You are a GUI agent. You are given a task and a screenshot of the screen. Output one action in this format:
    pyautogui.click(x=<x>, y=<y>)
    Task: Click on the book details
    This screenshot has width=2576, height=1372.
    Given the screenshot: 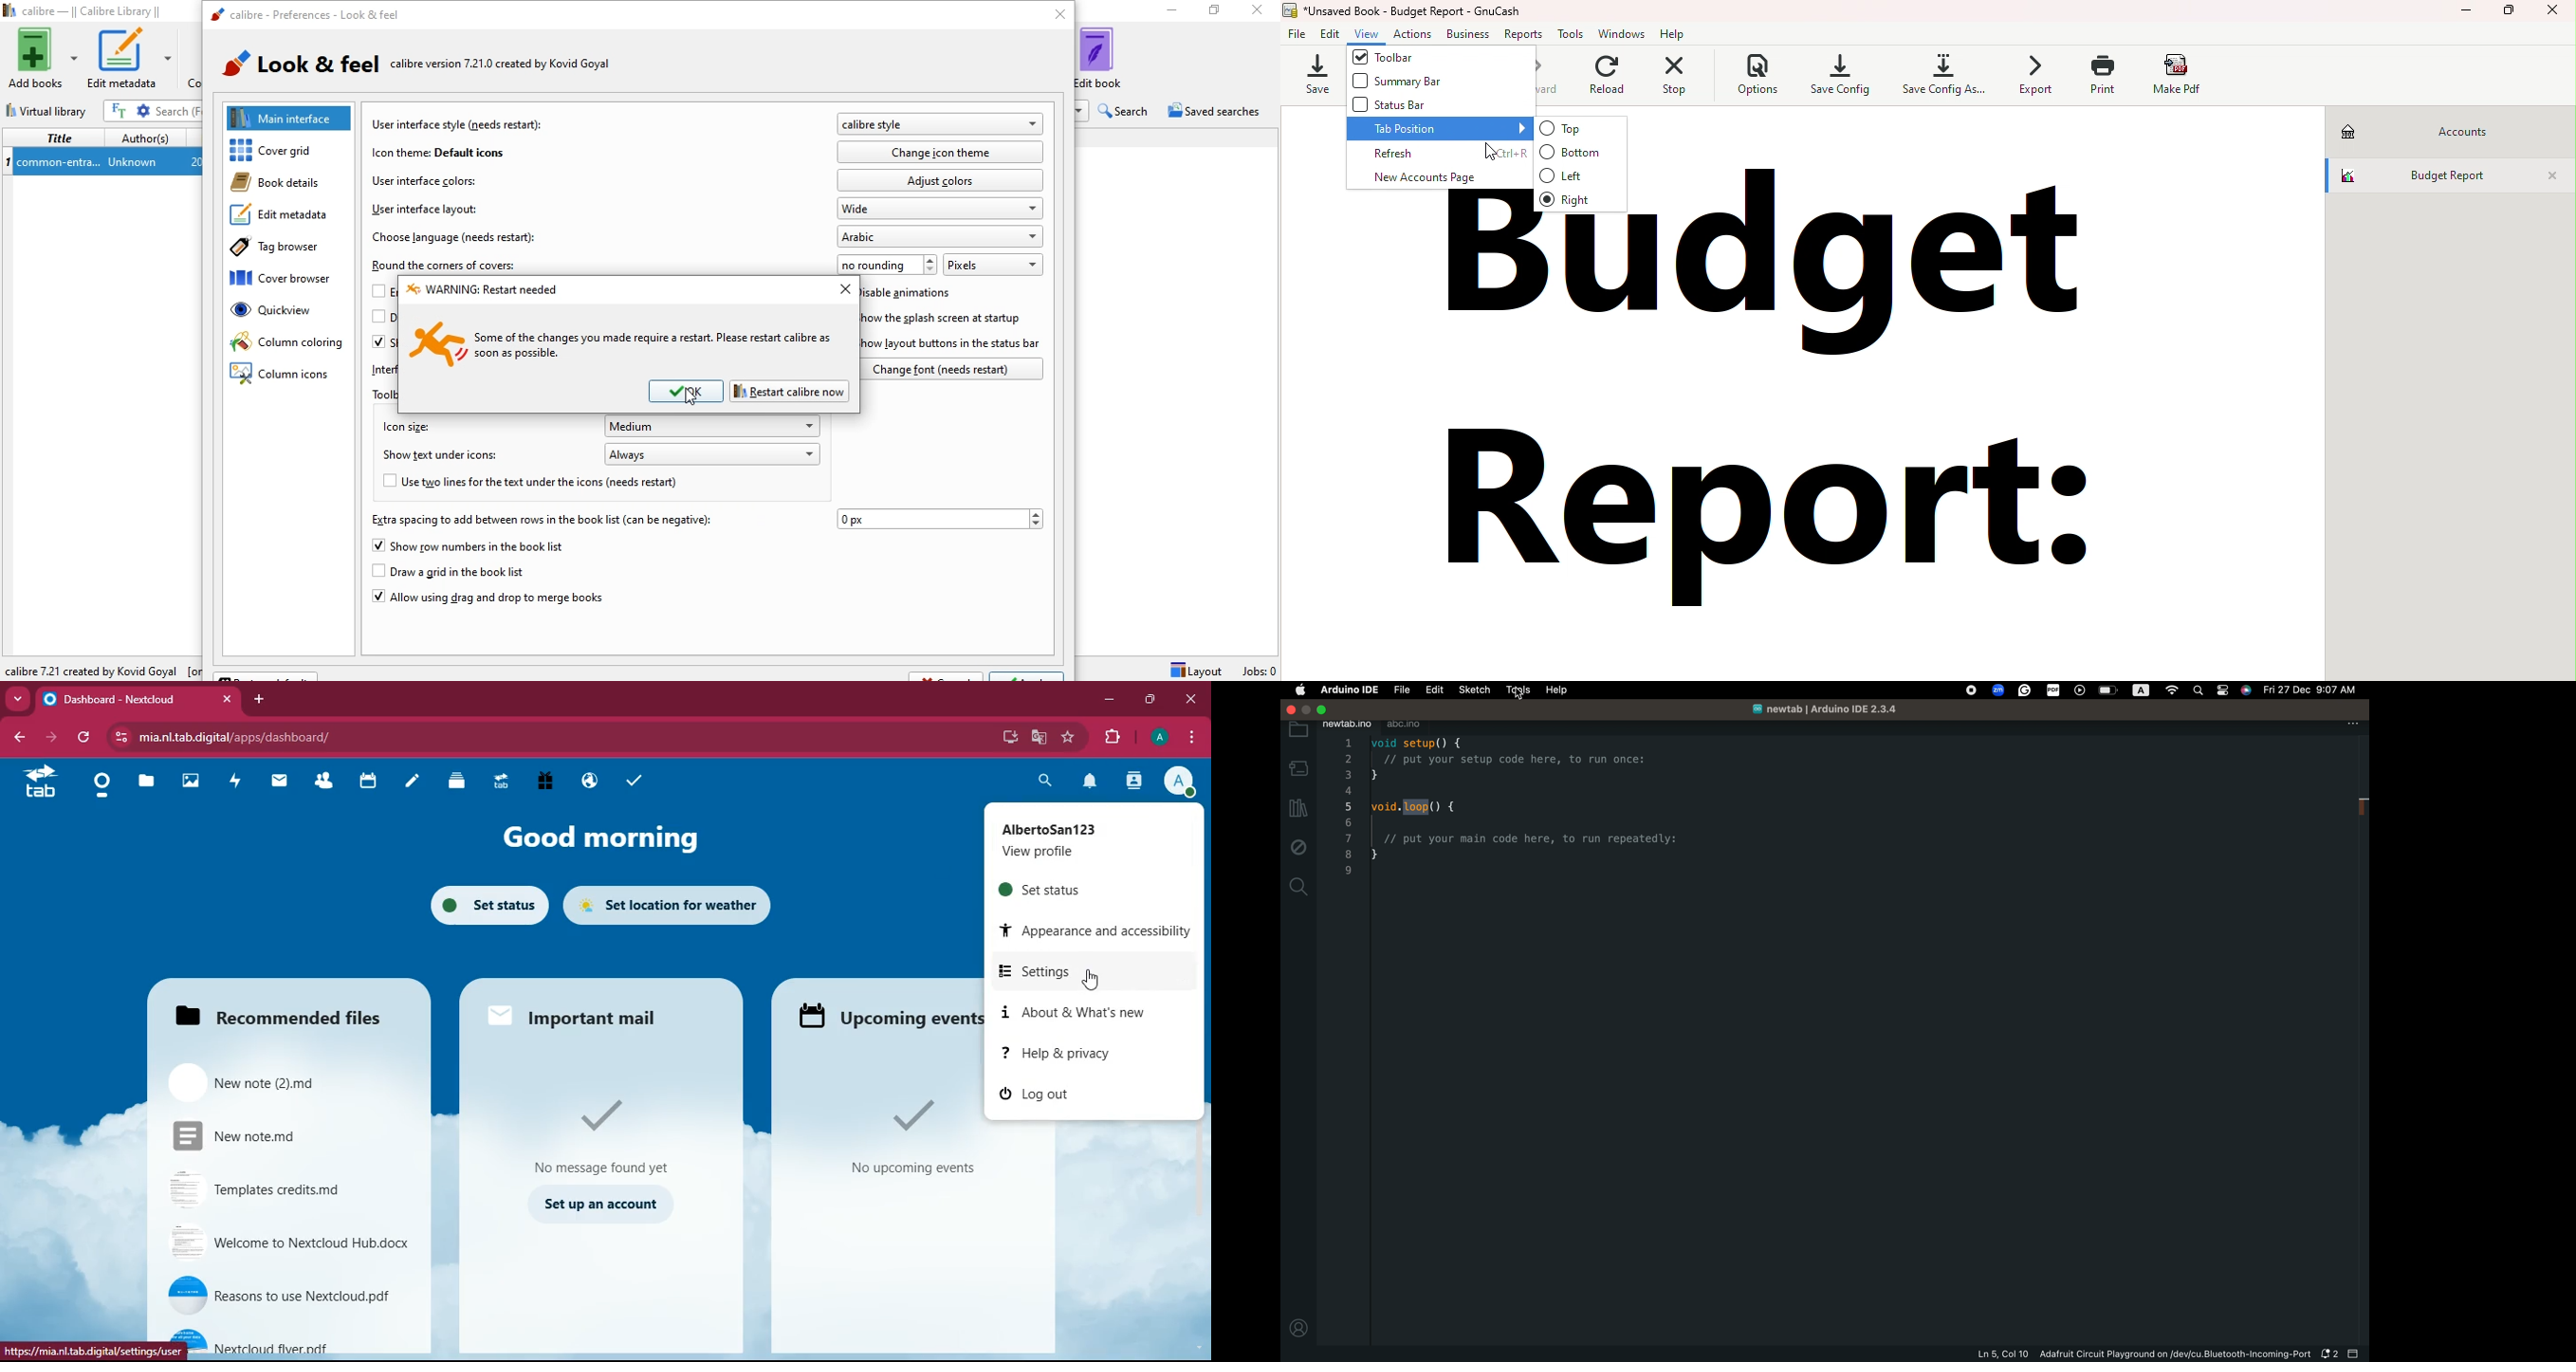 What is the action you would take?
    pyautogui.click(x=284, y=183)
    